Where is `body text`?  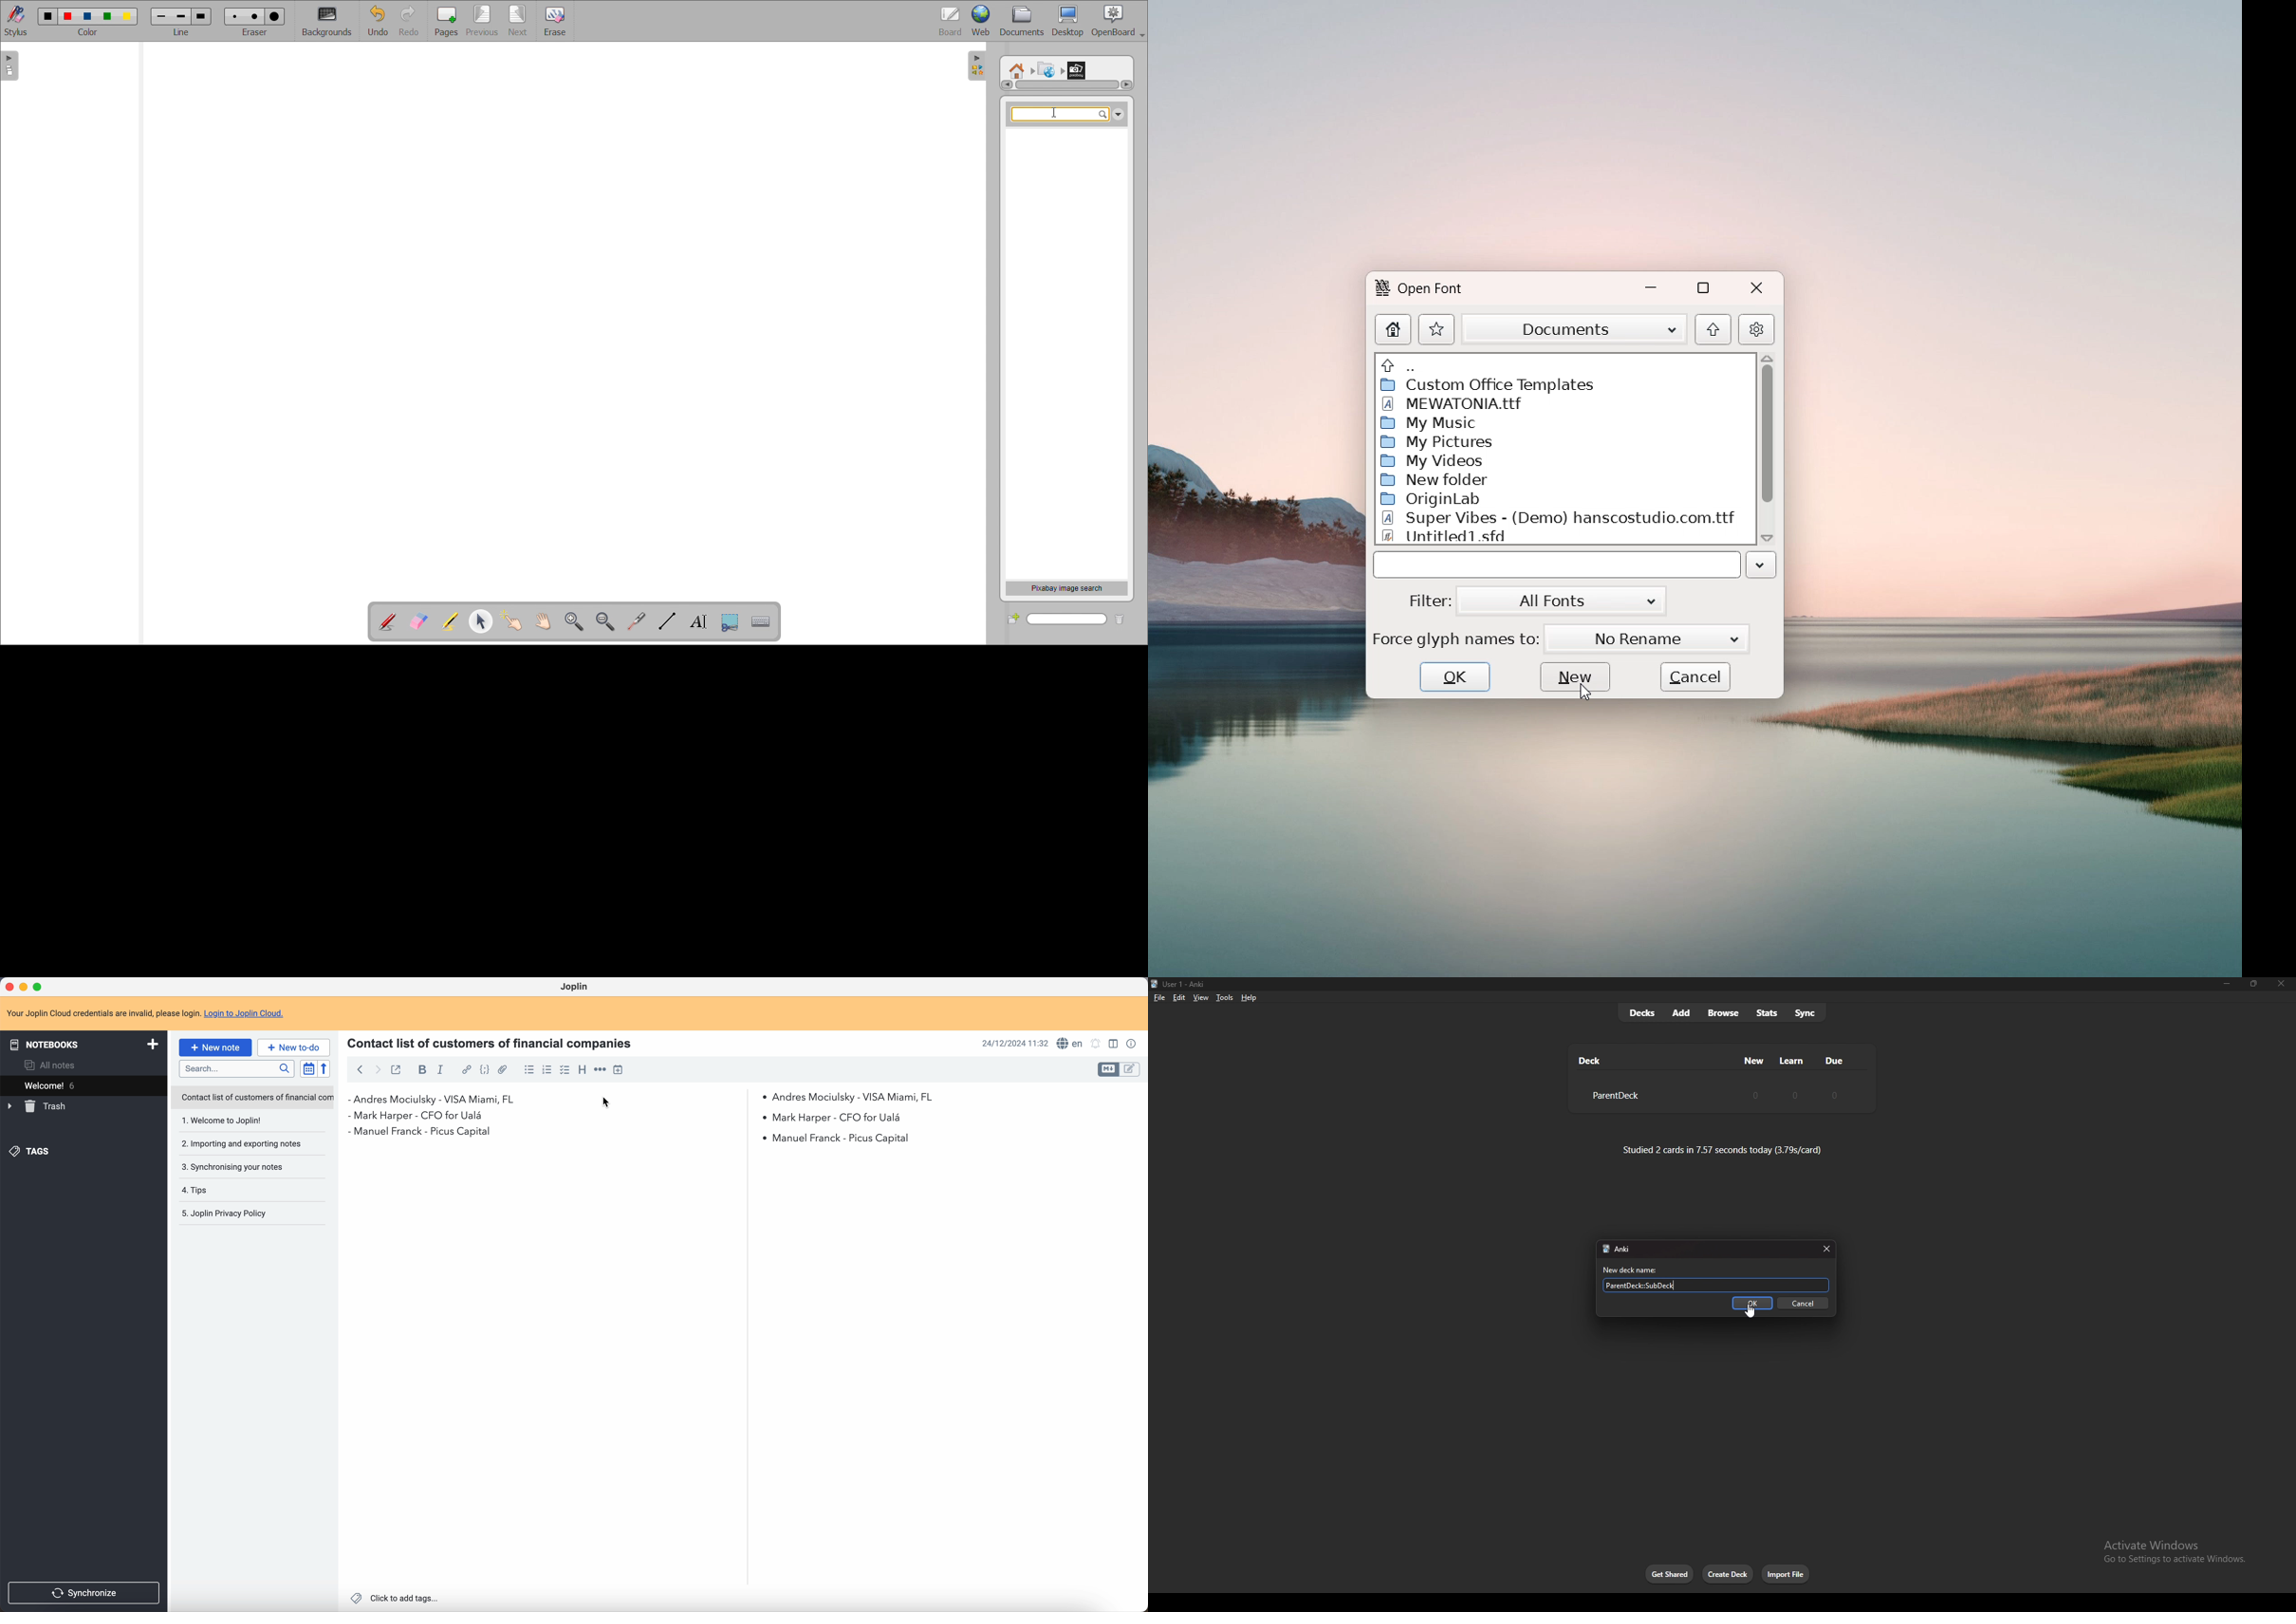
body text is located at coordinates (943, 1368).